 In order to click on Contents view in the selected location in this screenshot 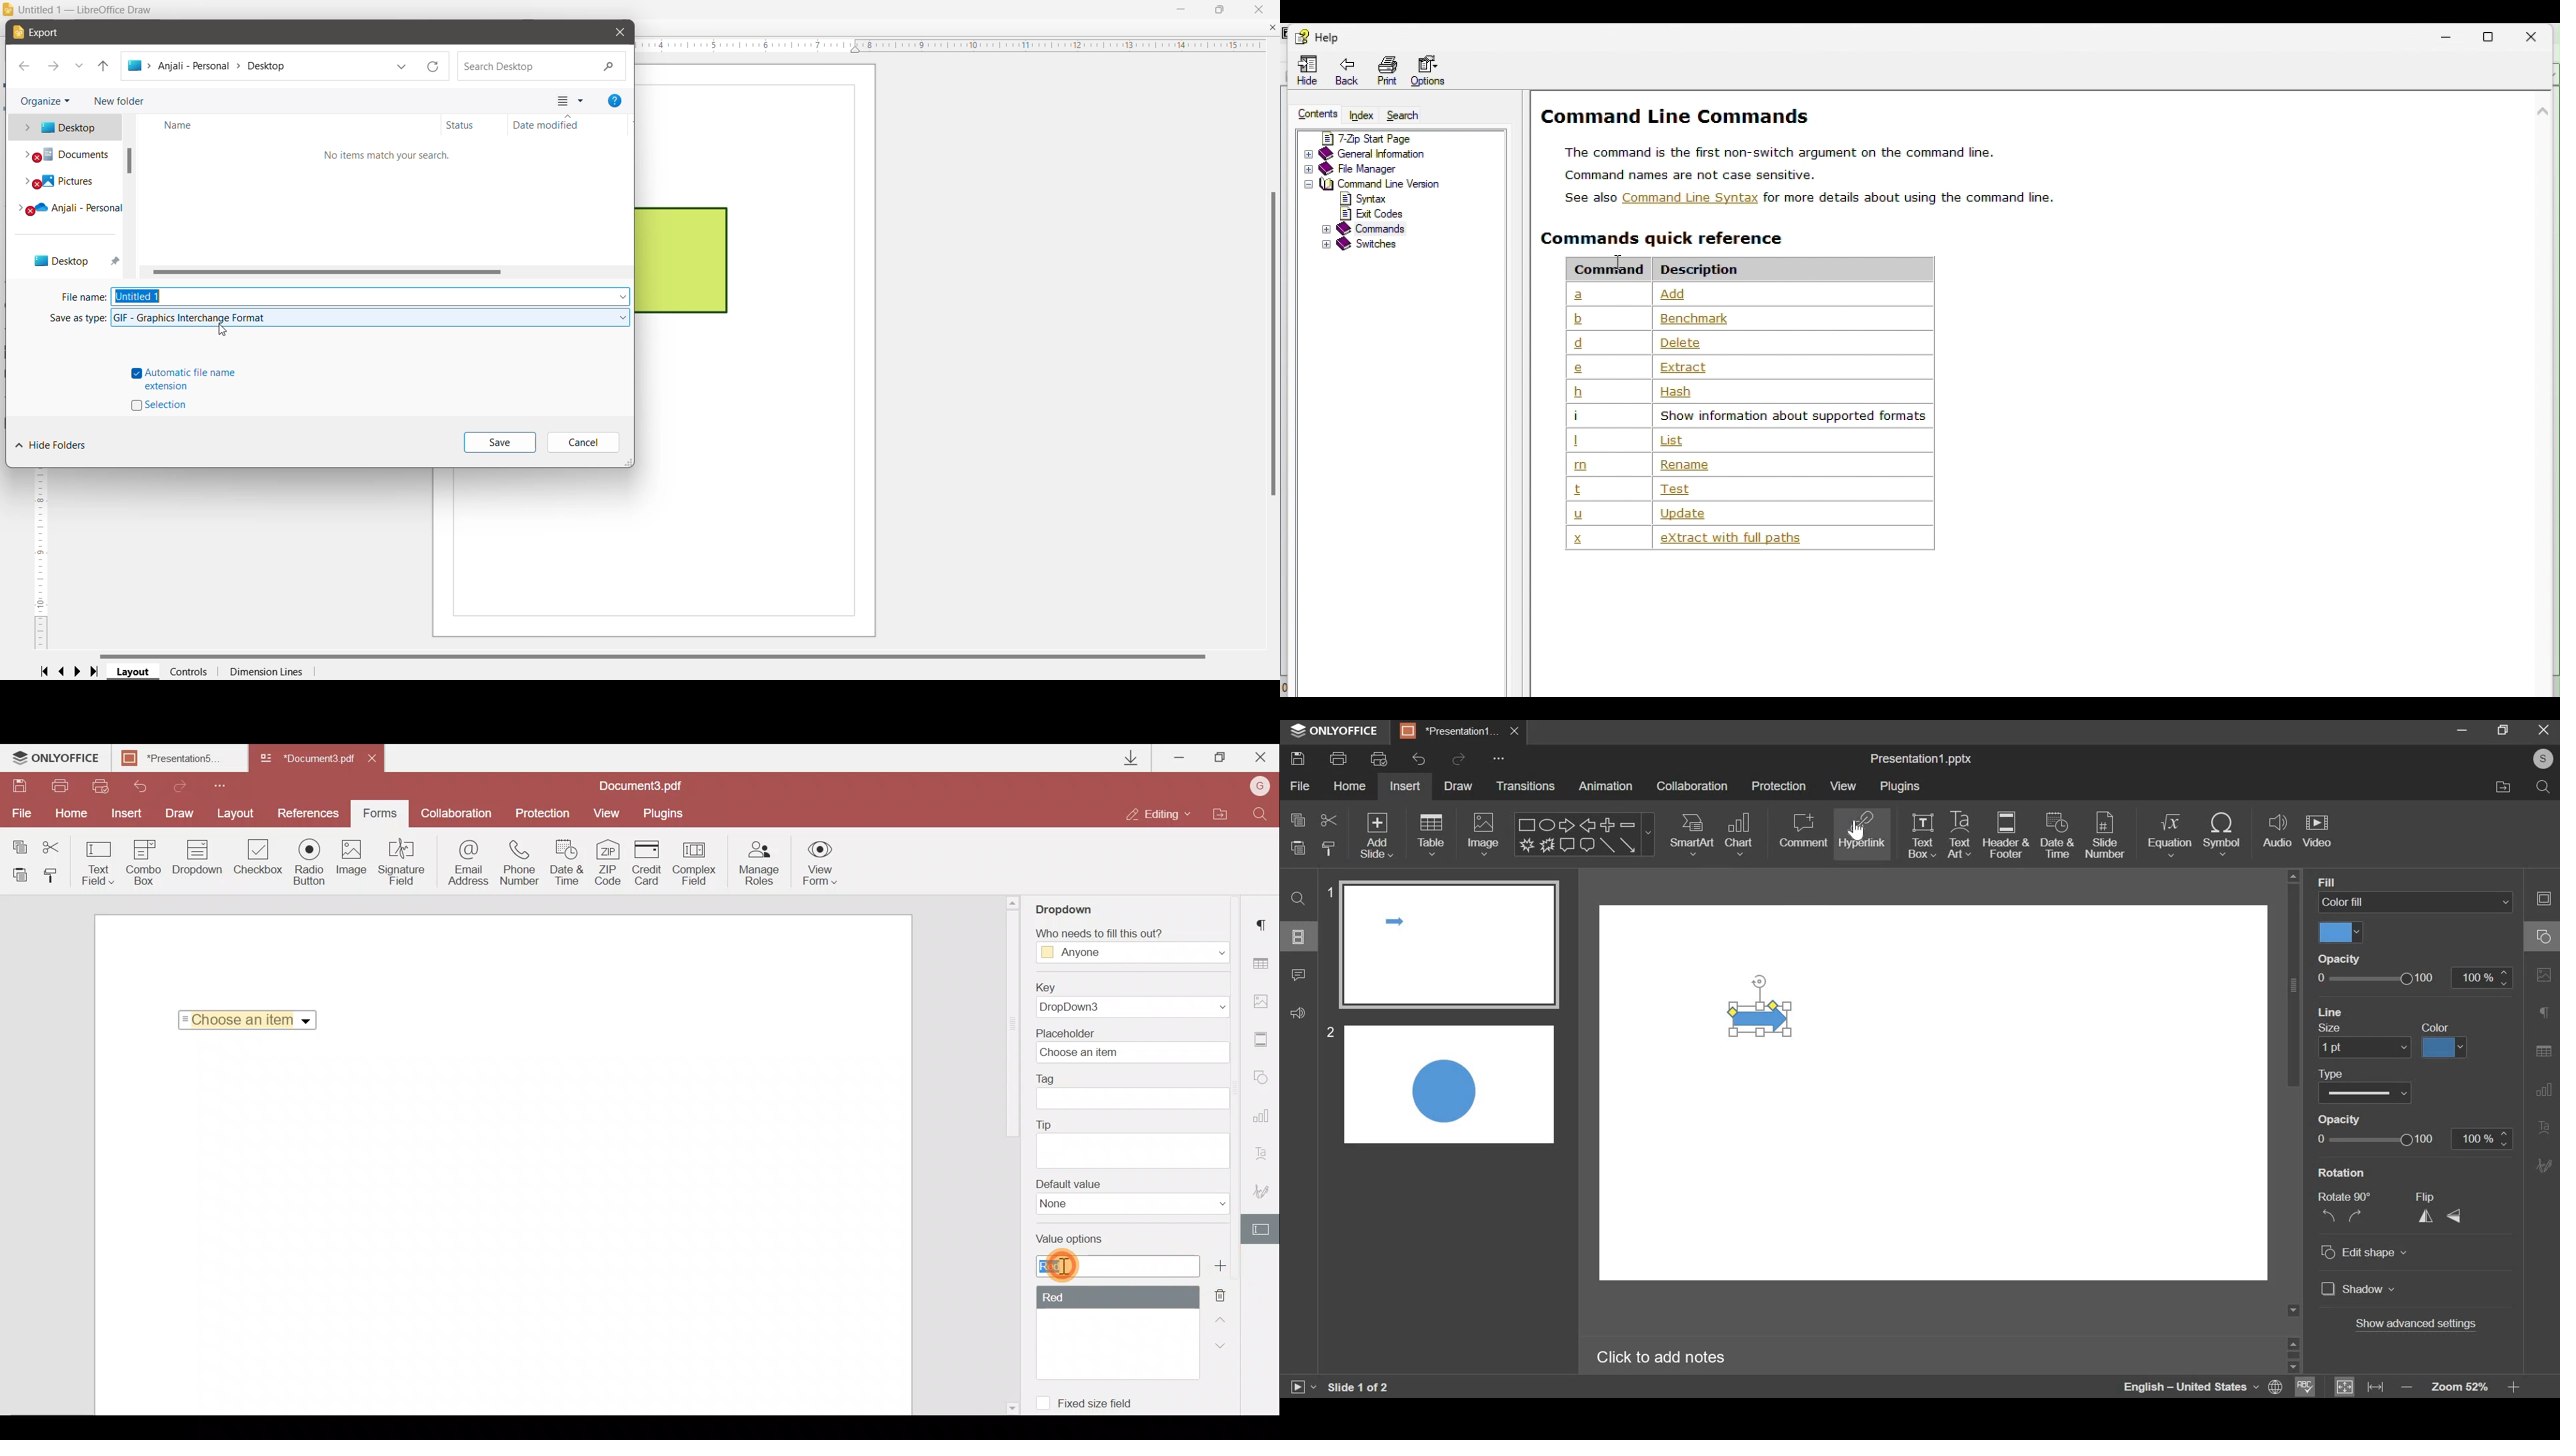, I will do `click(390, 201)`.